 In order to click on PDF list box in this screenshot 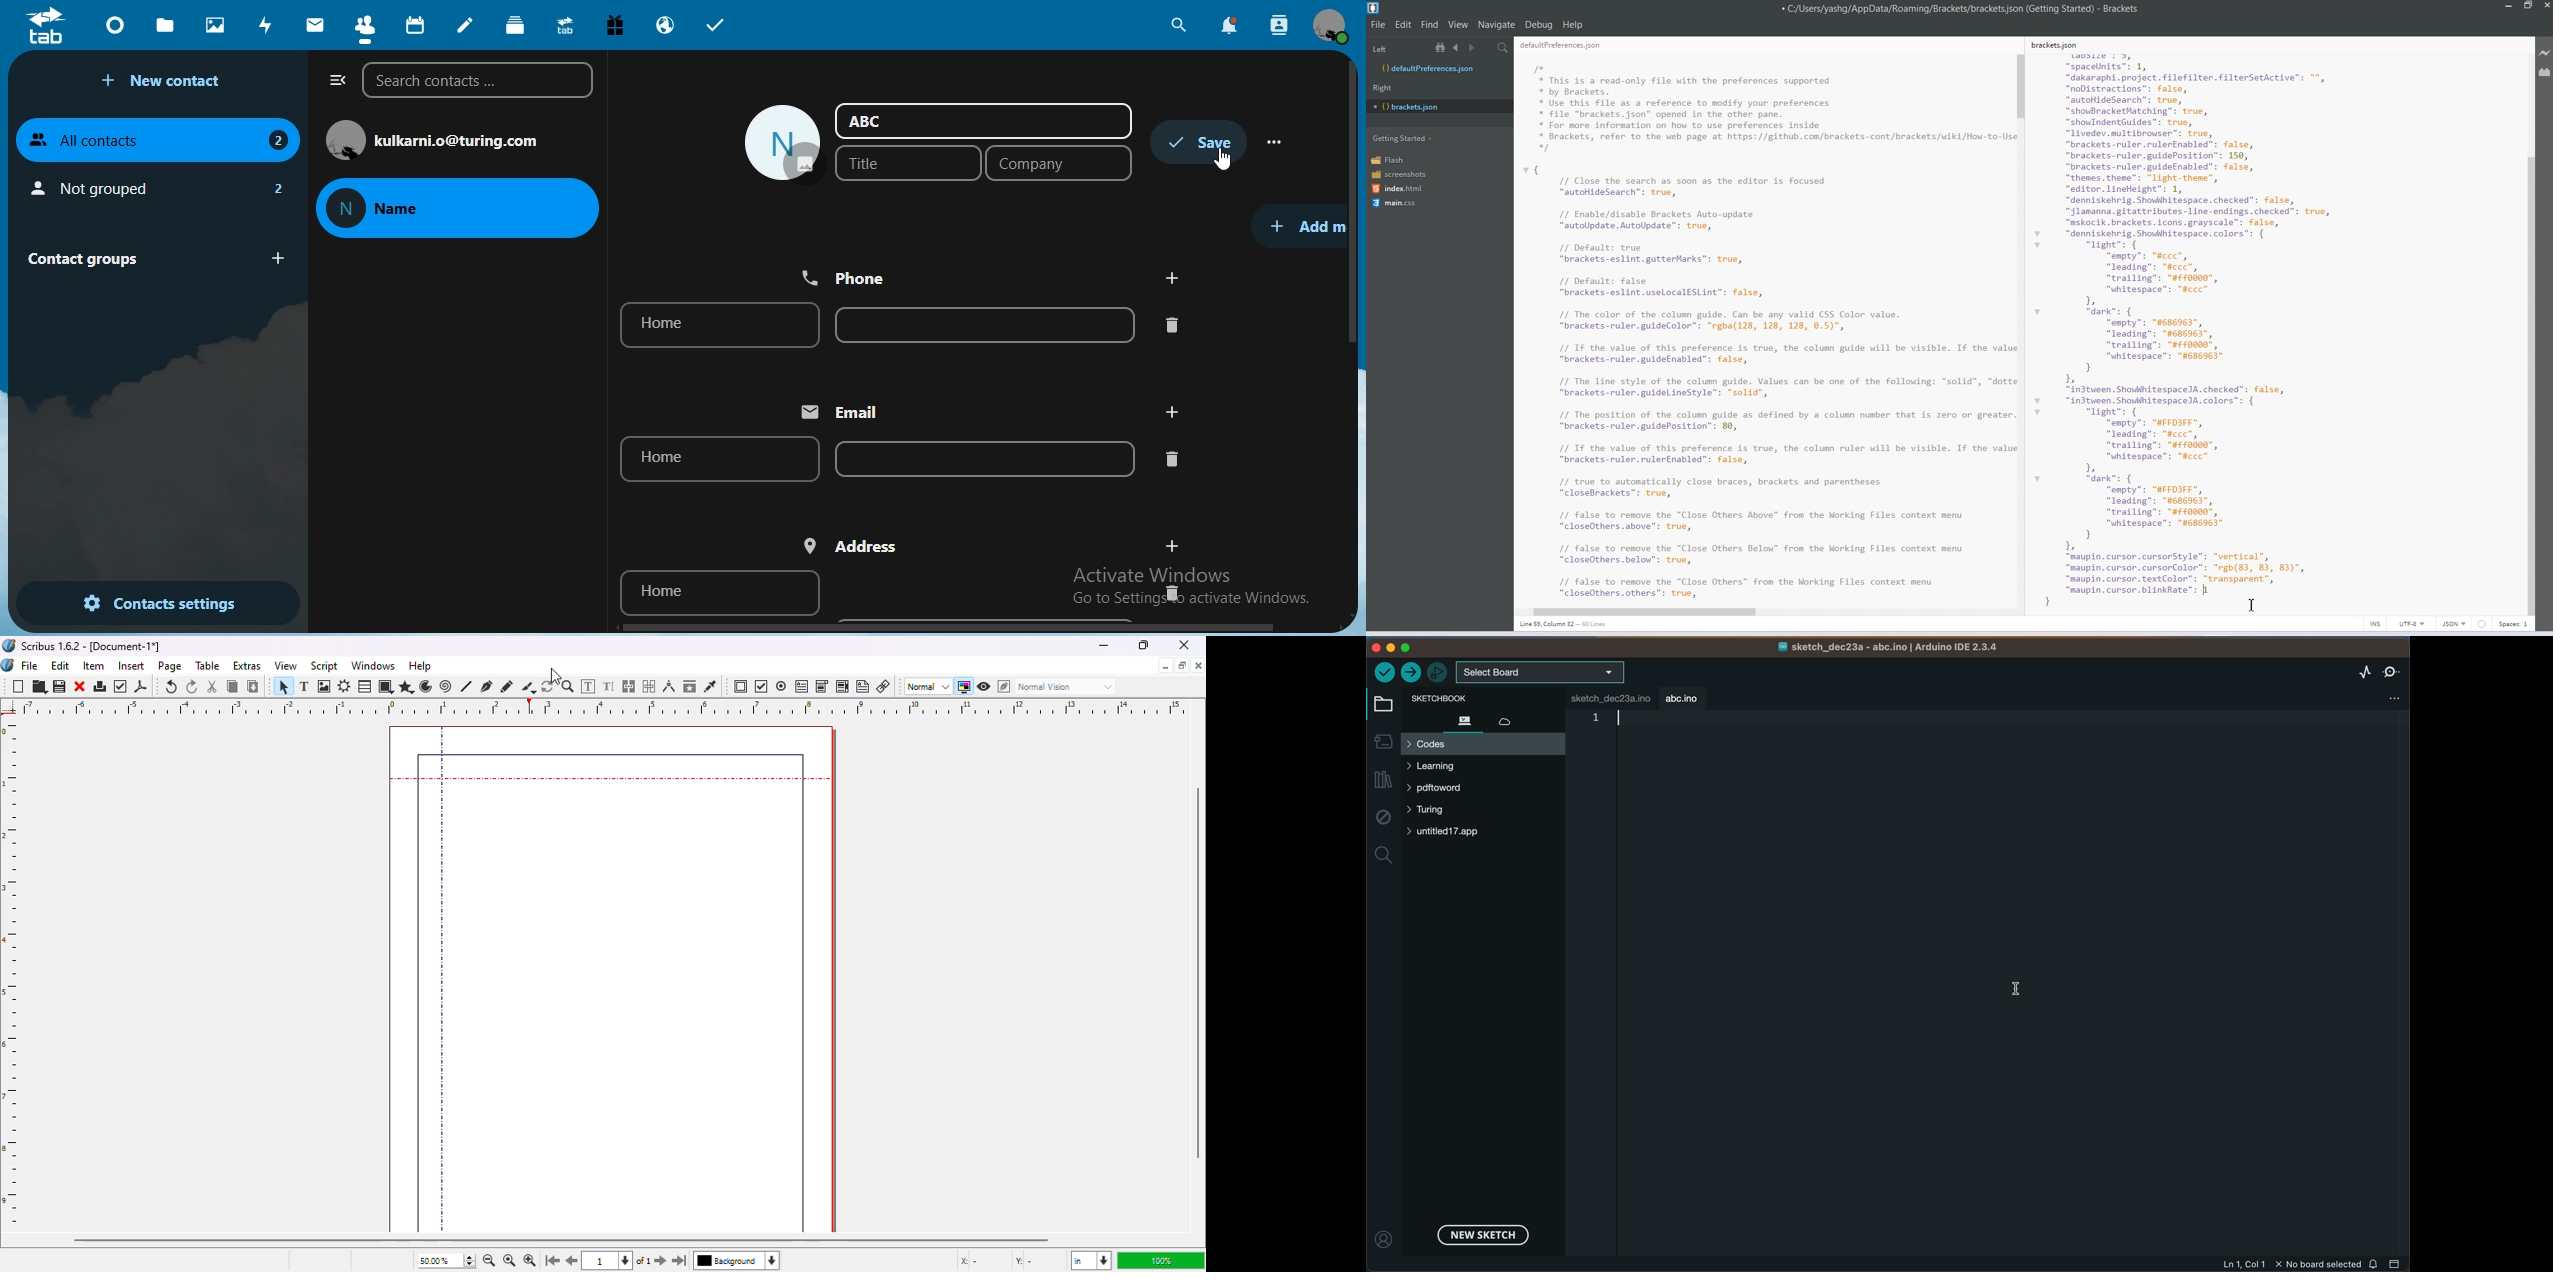, I will do `click(843, 686)`.